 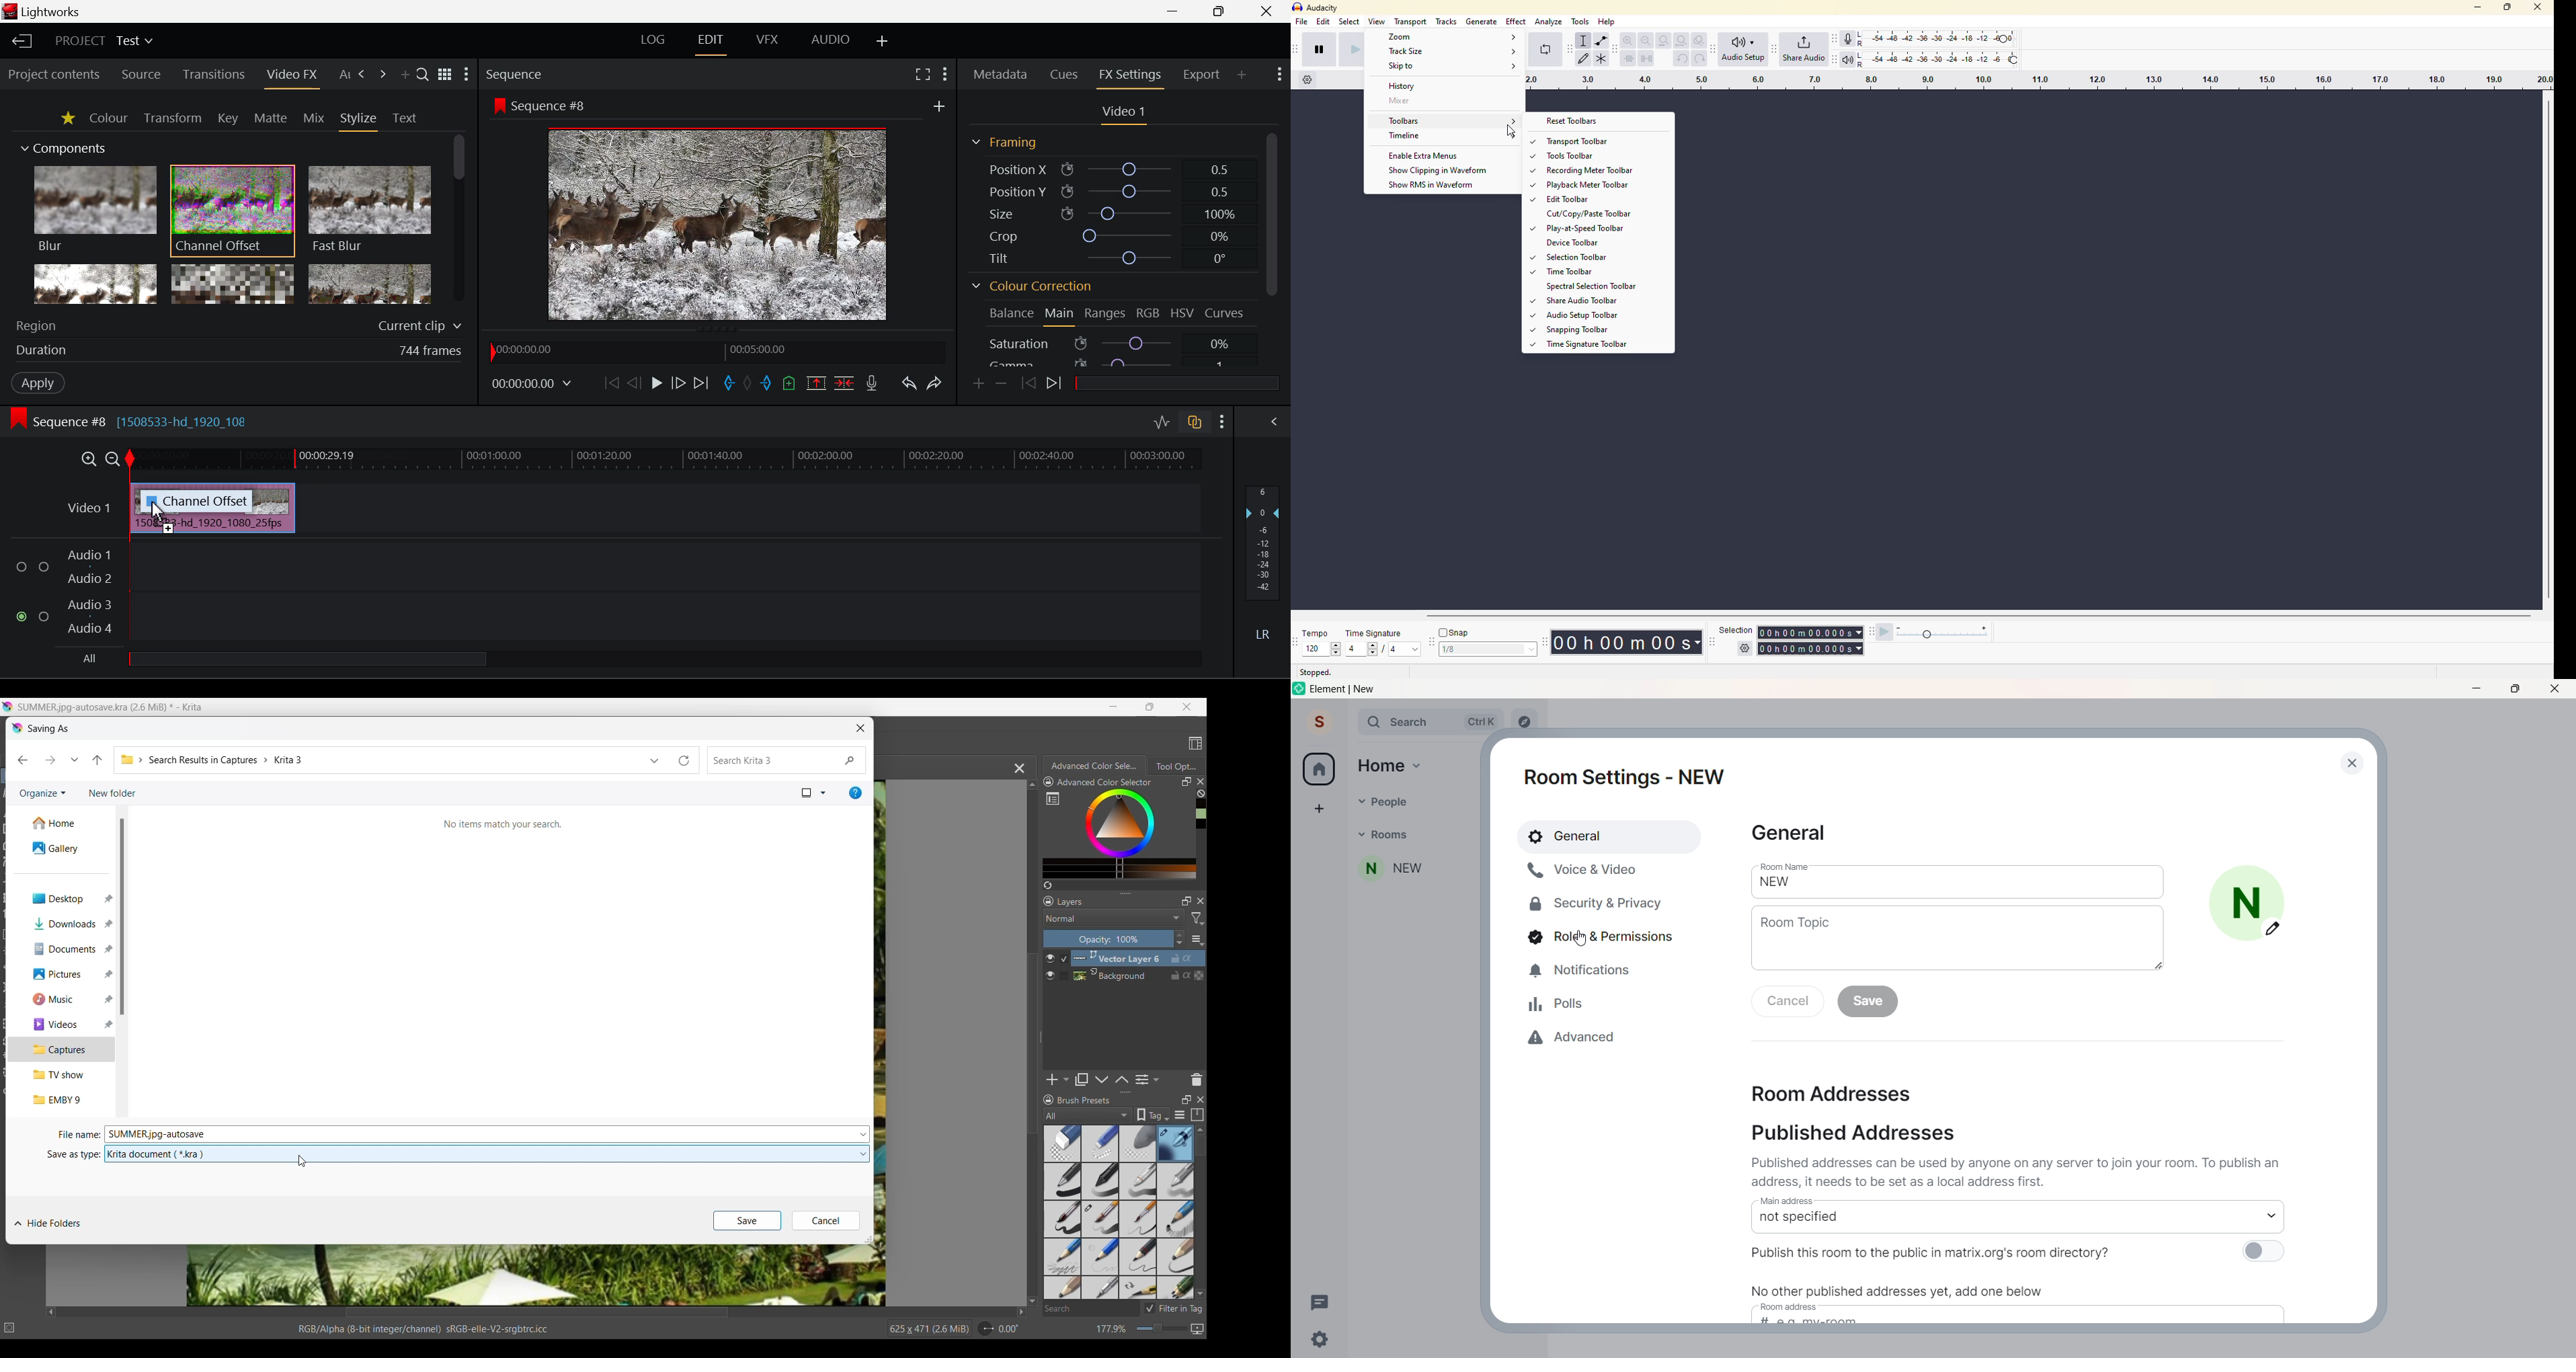 I want to click on DRAG_TO Cursor Position, so click(x=157, y=511).